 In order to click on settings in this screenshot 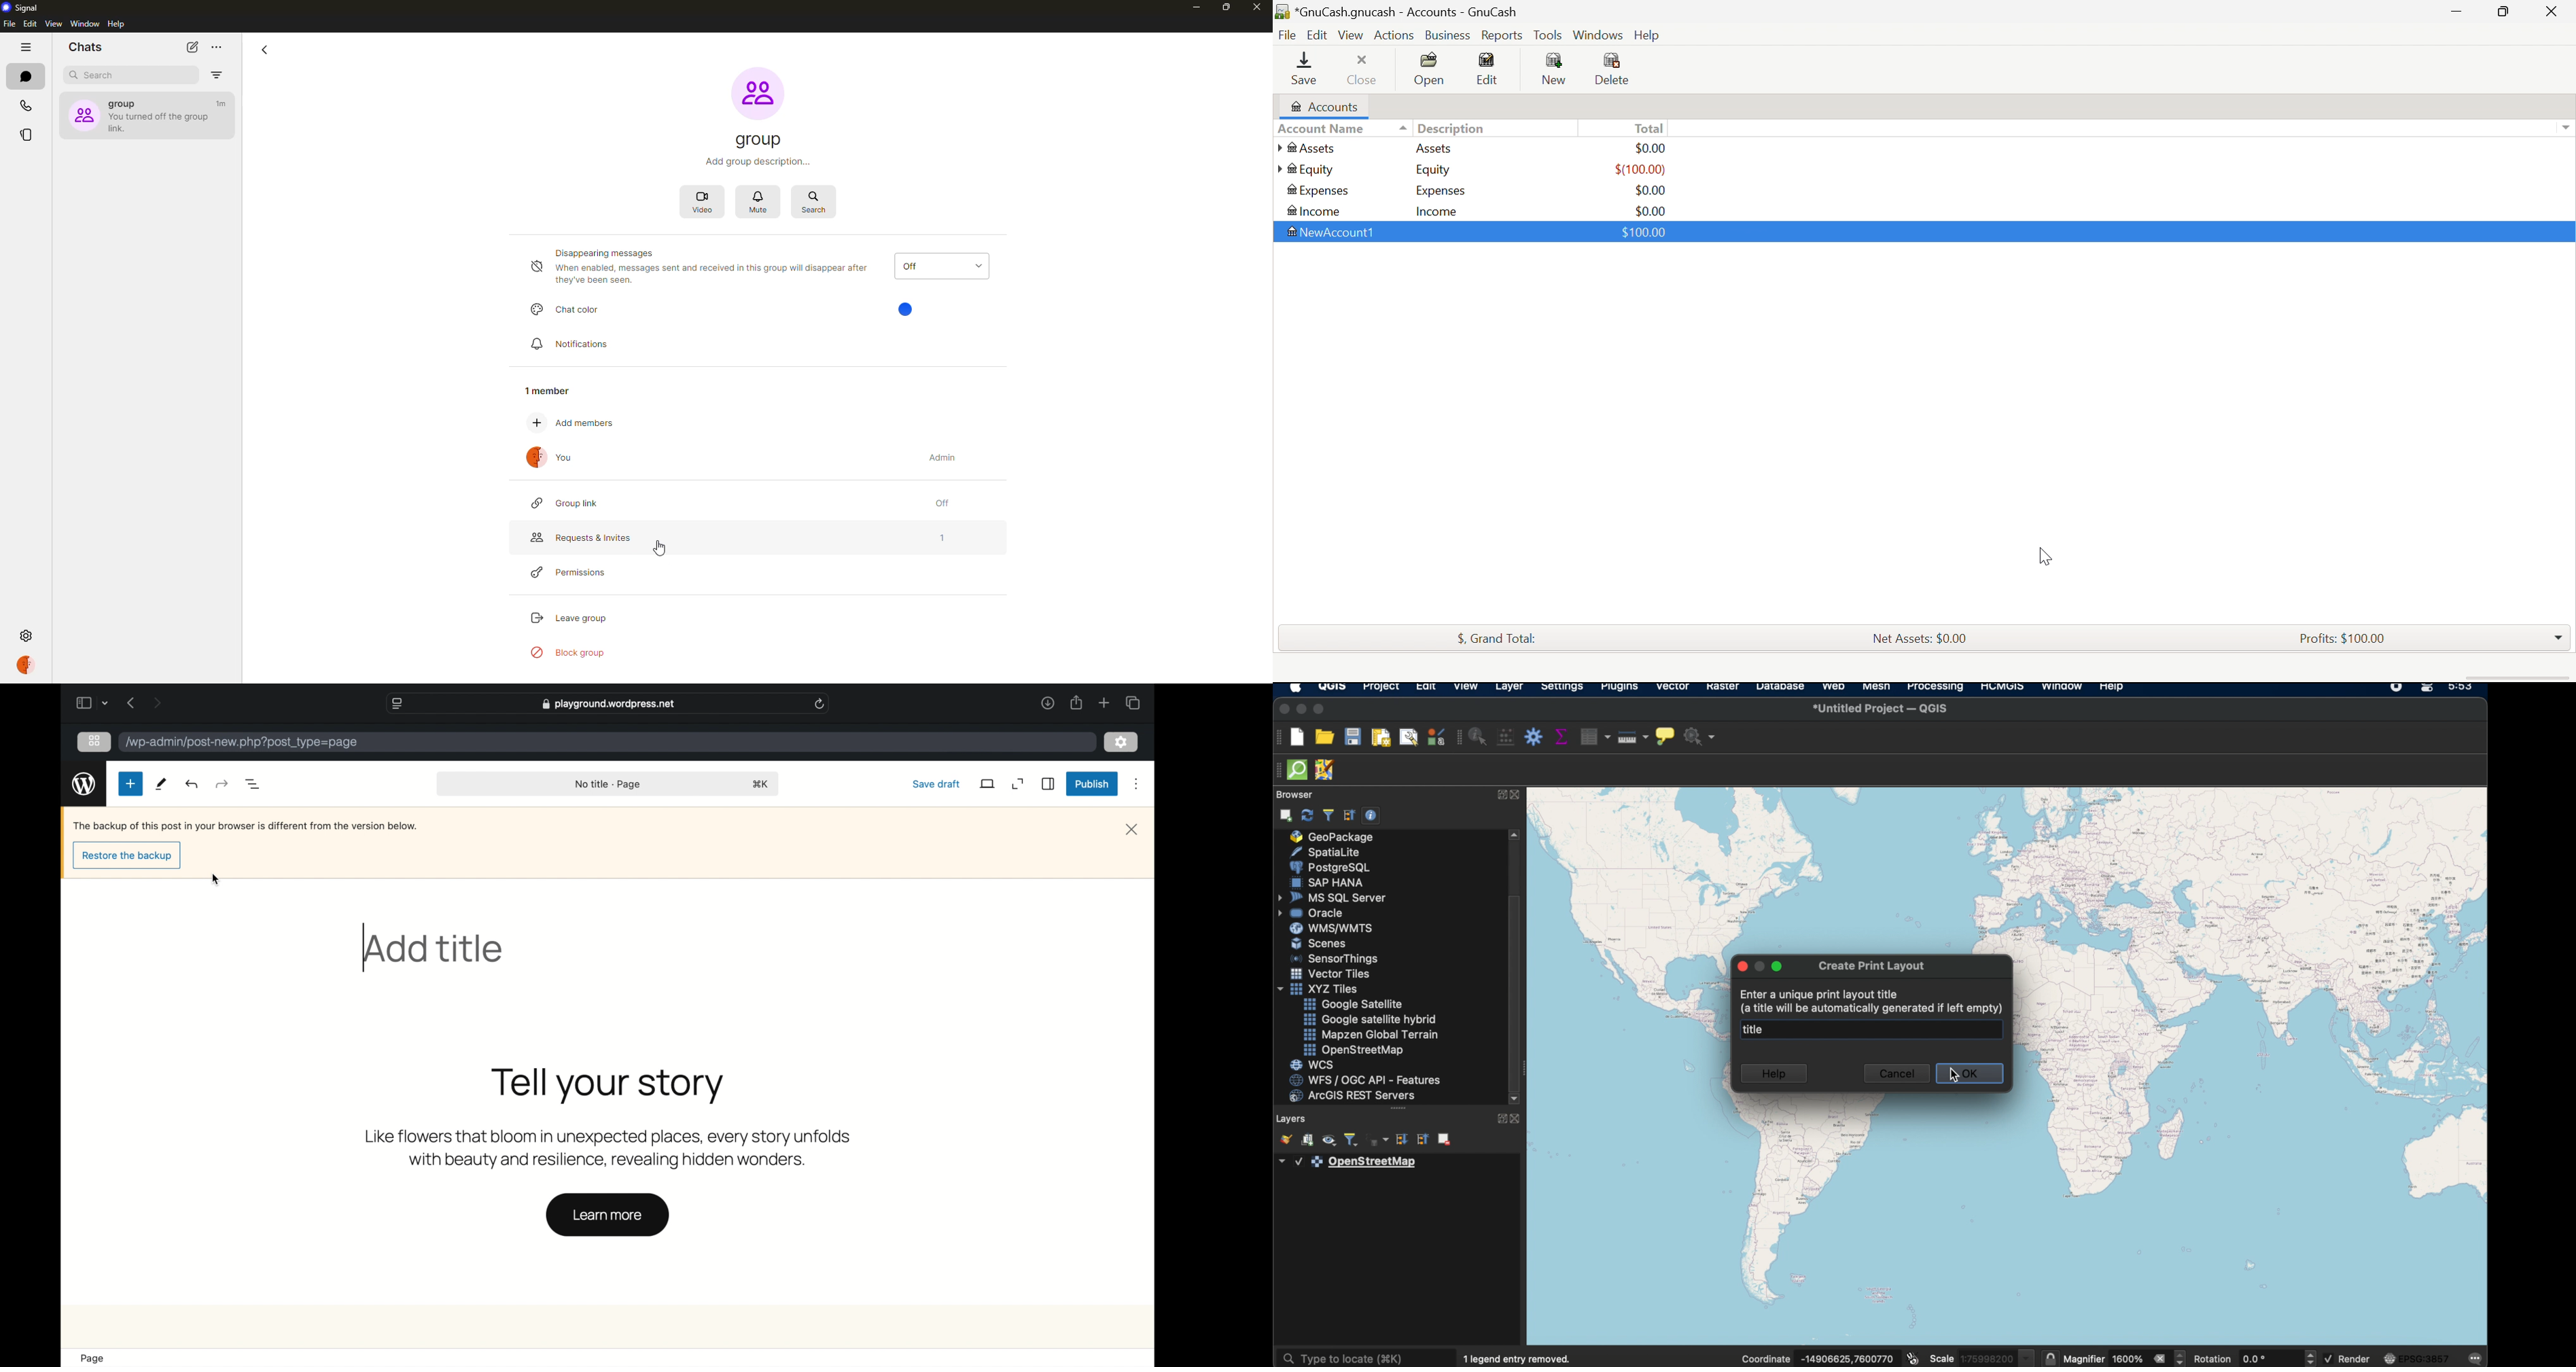, I will do `click(25, 634)`.